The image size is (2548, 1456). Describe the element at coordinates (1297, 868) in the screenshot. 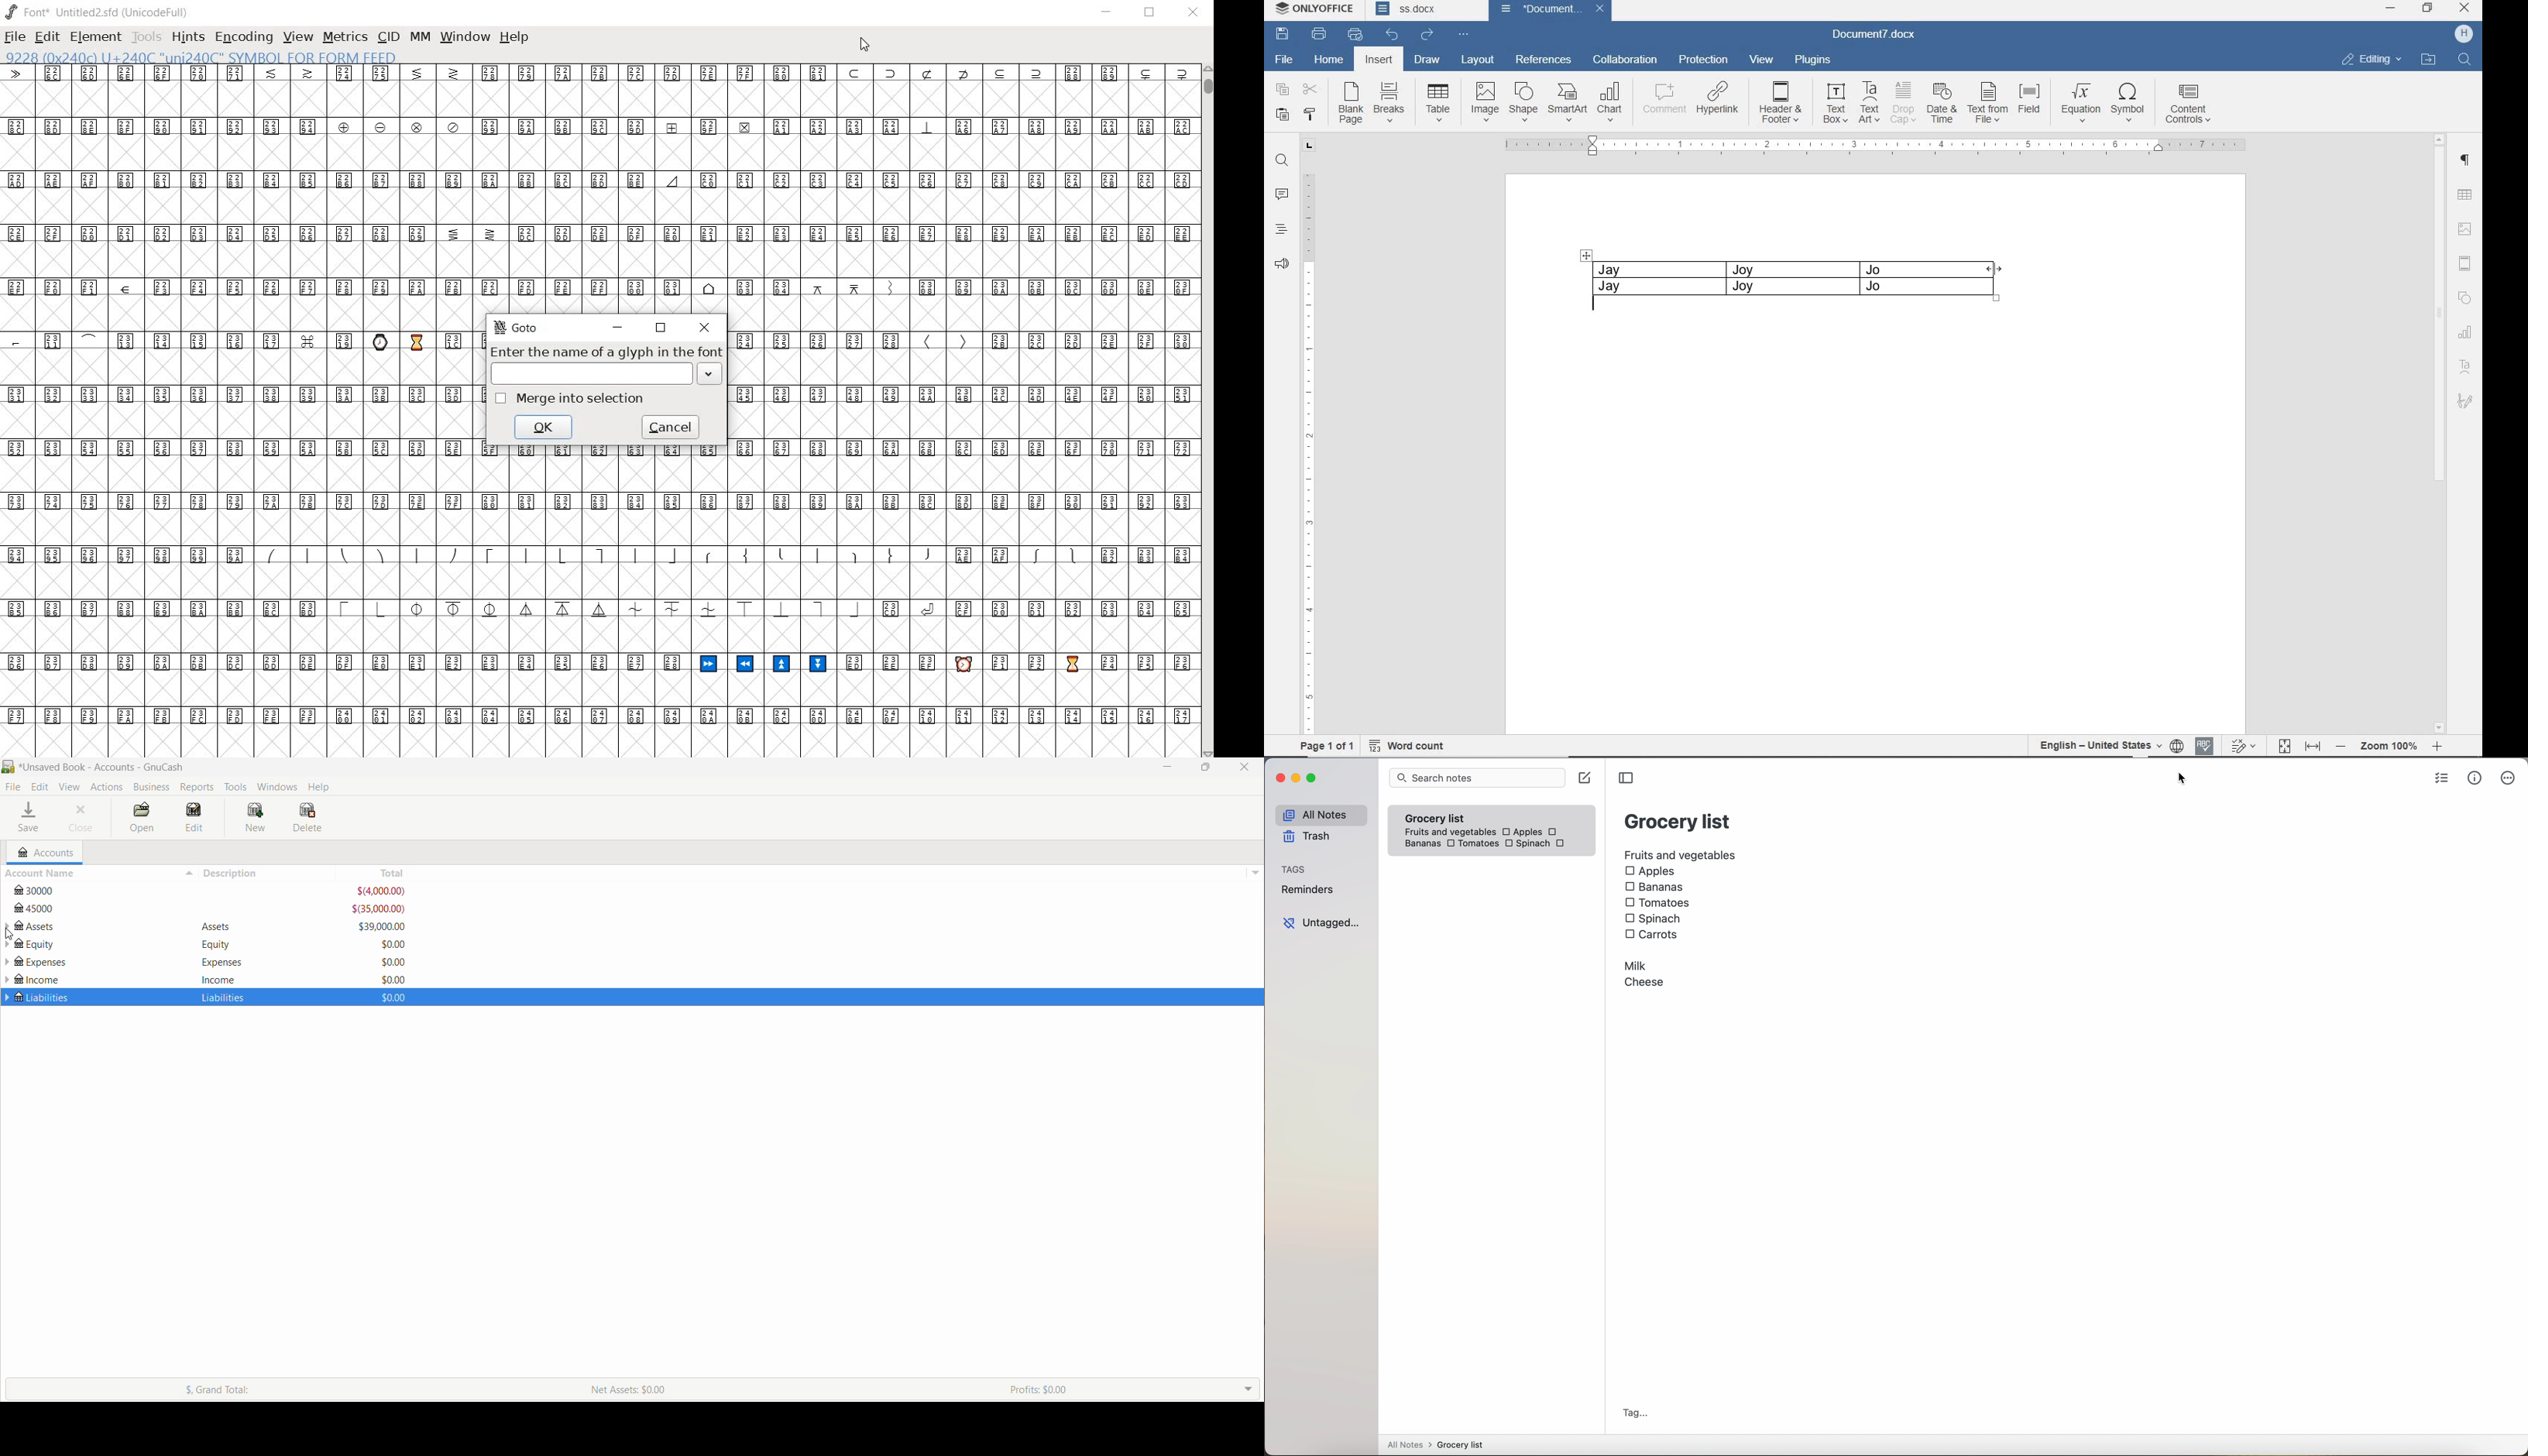

I see `tags` at that location.